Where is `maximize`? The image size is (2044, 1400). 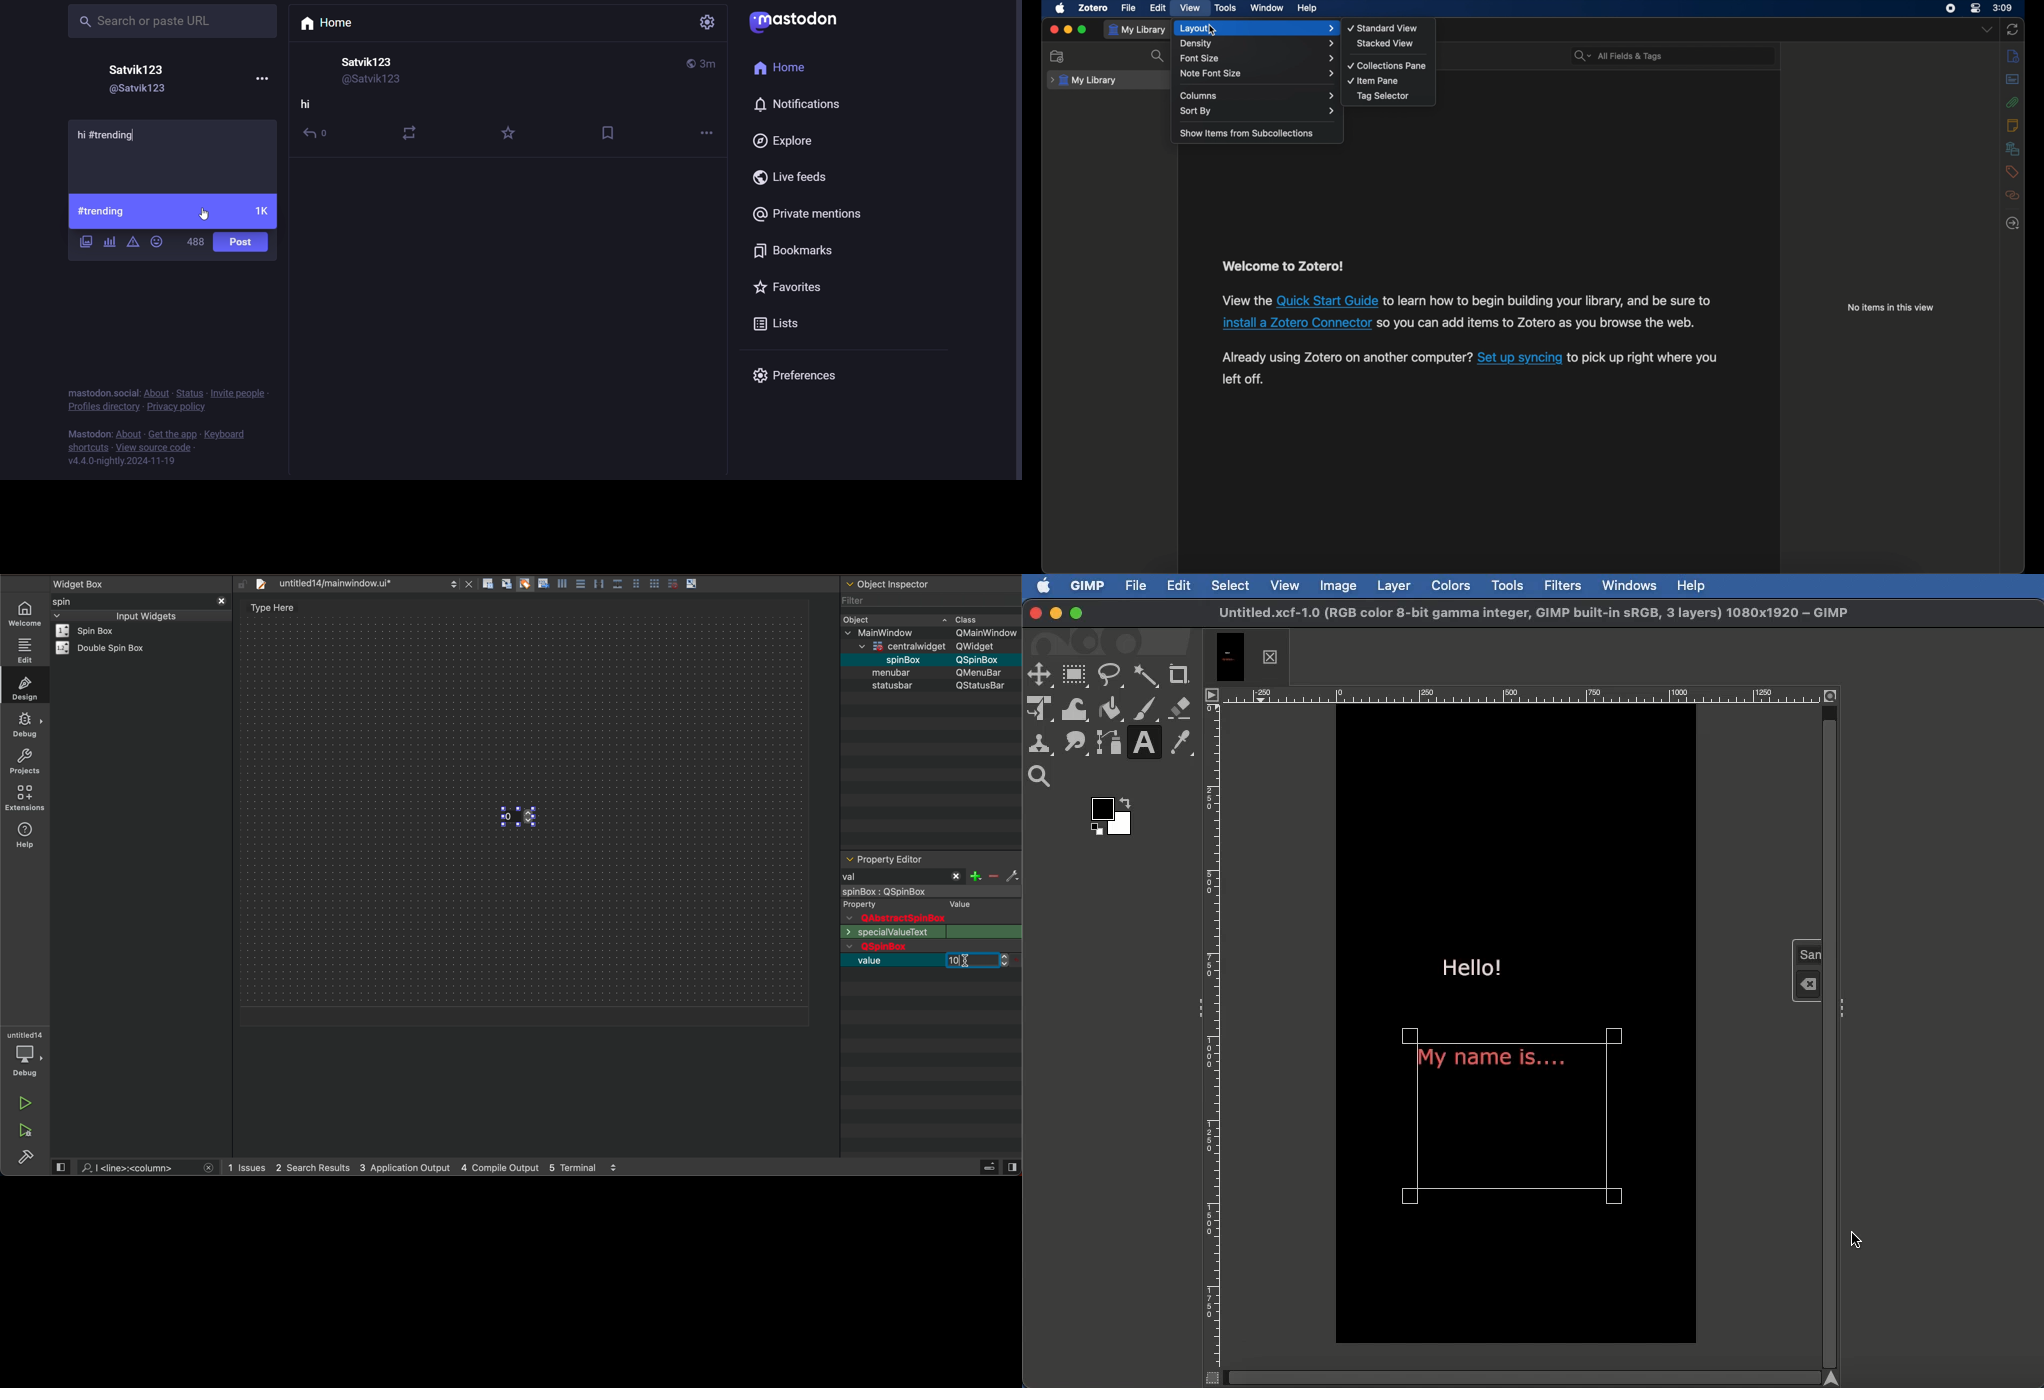 maximize is located at coordinates (1083, 30).